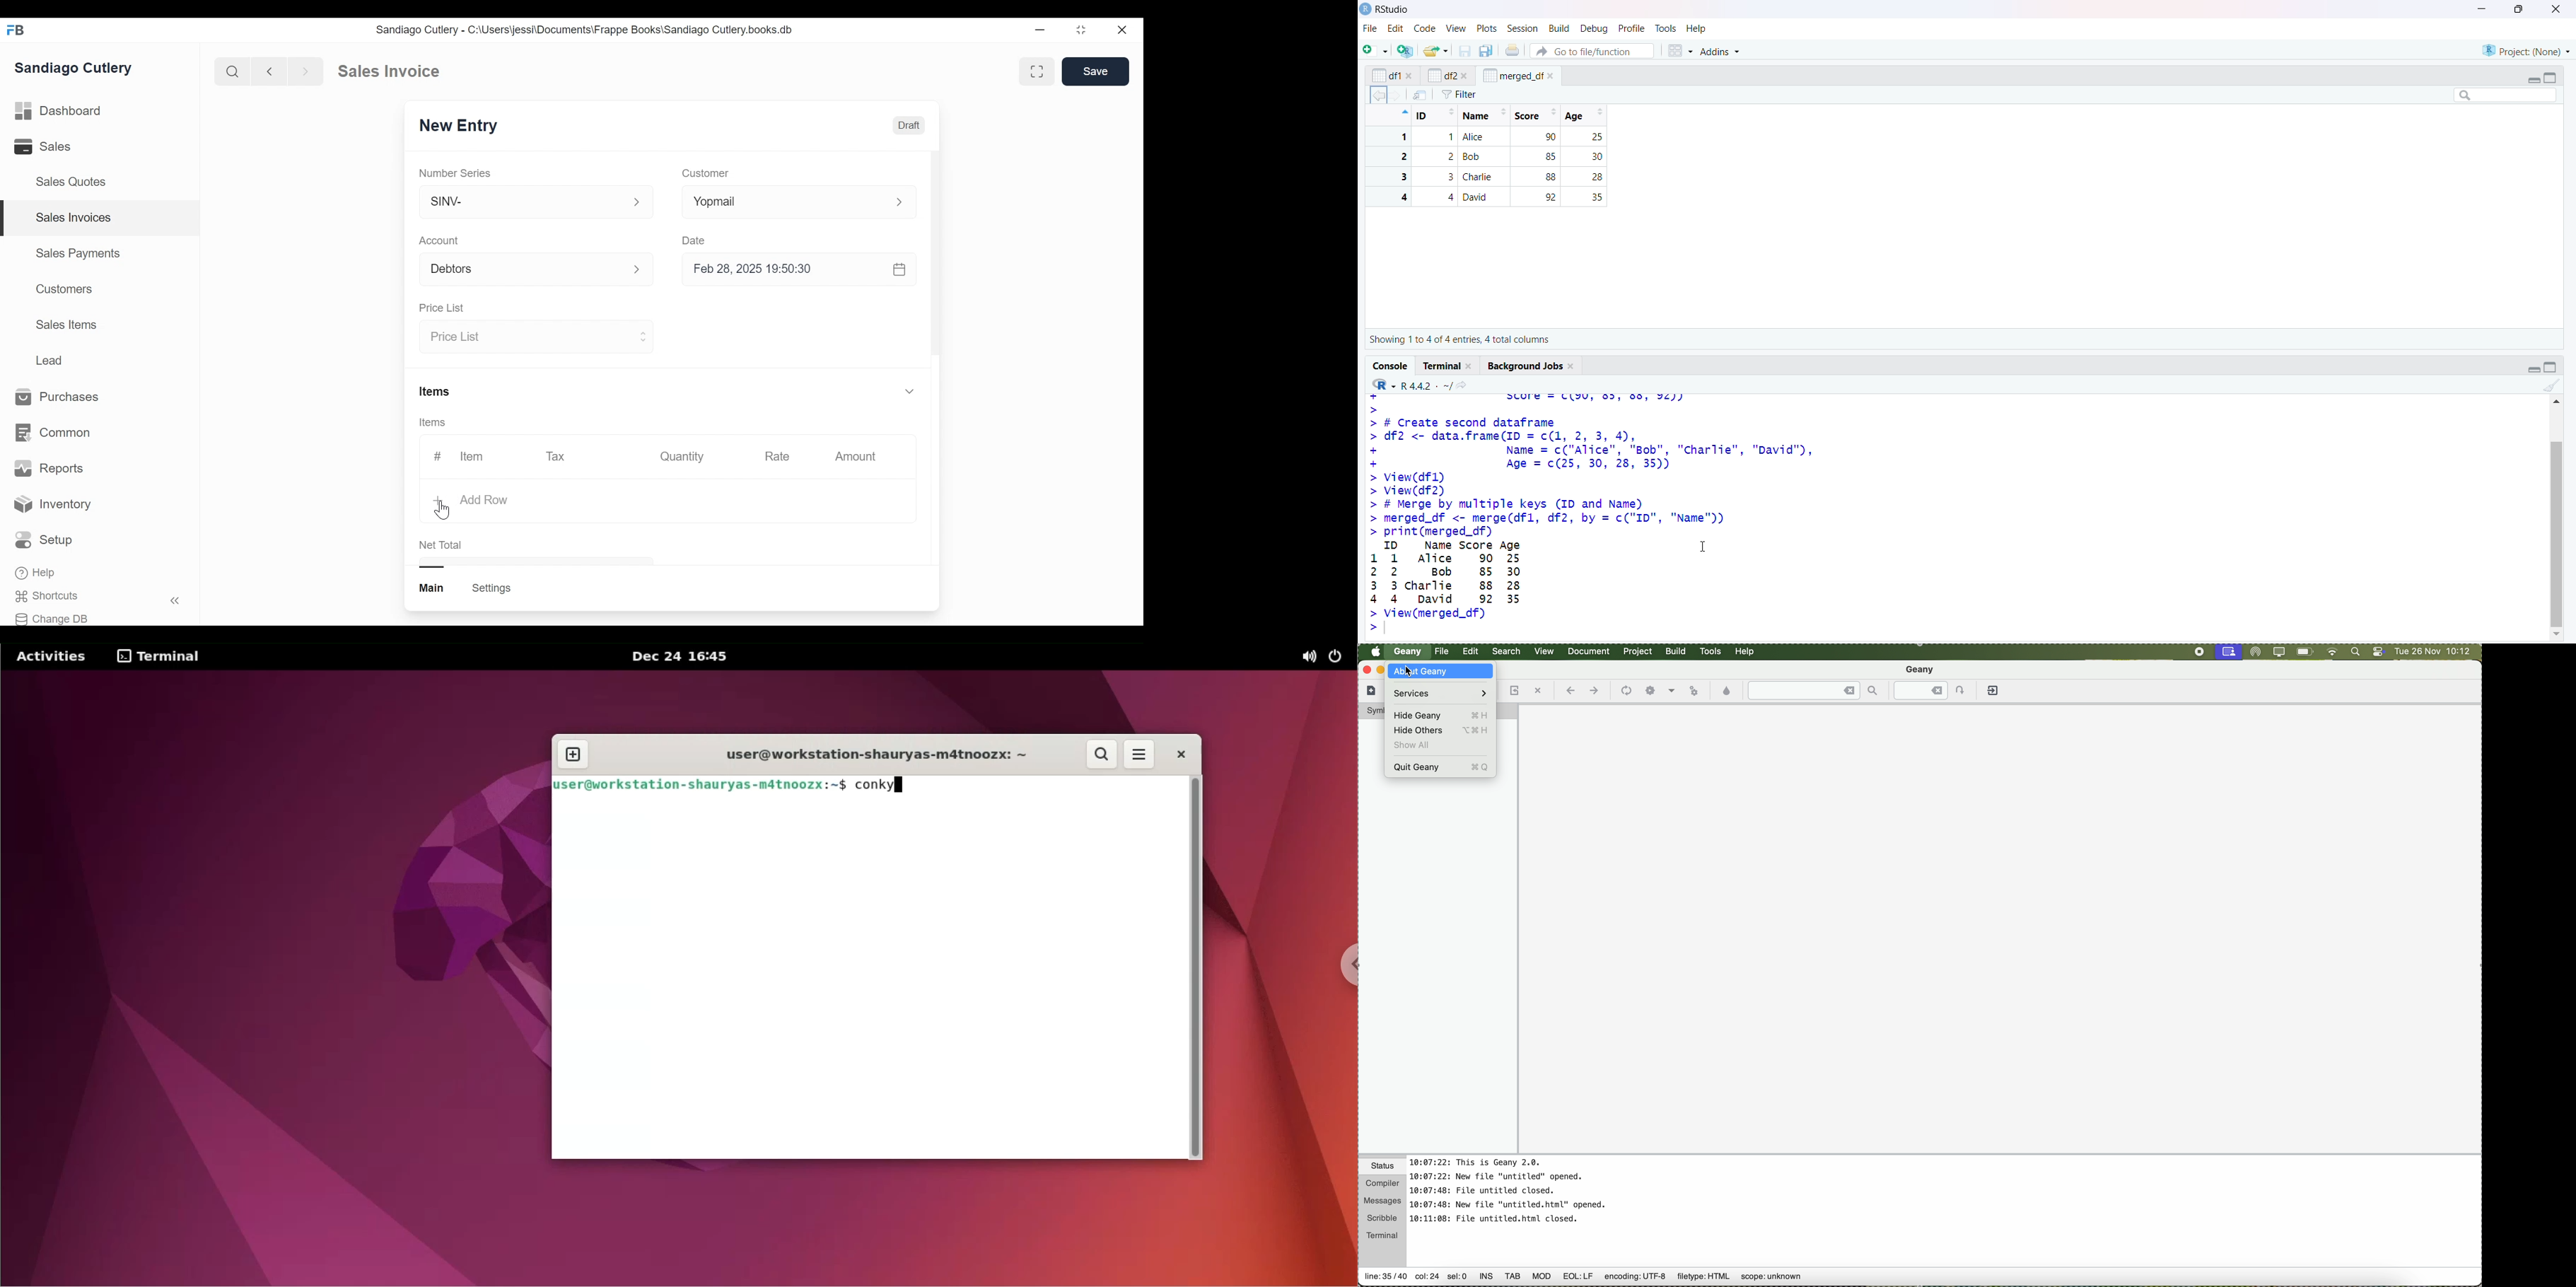  What do you see at coordinates (441, 512) in the screenshot?
I see `cursor` at bounding box center [441, 512].